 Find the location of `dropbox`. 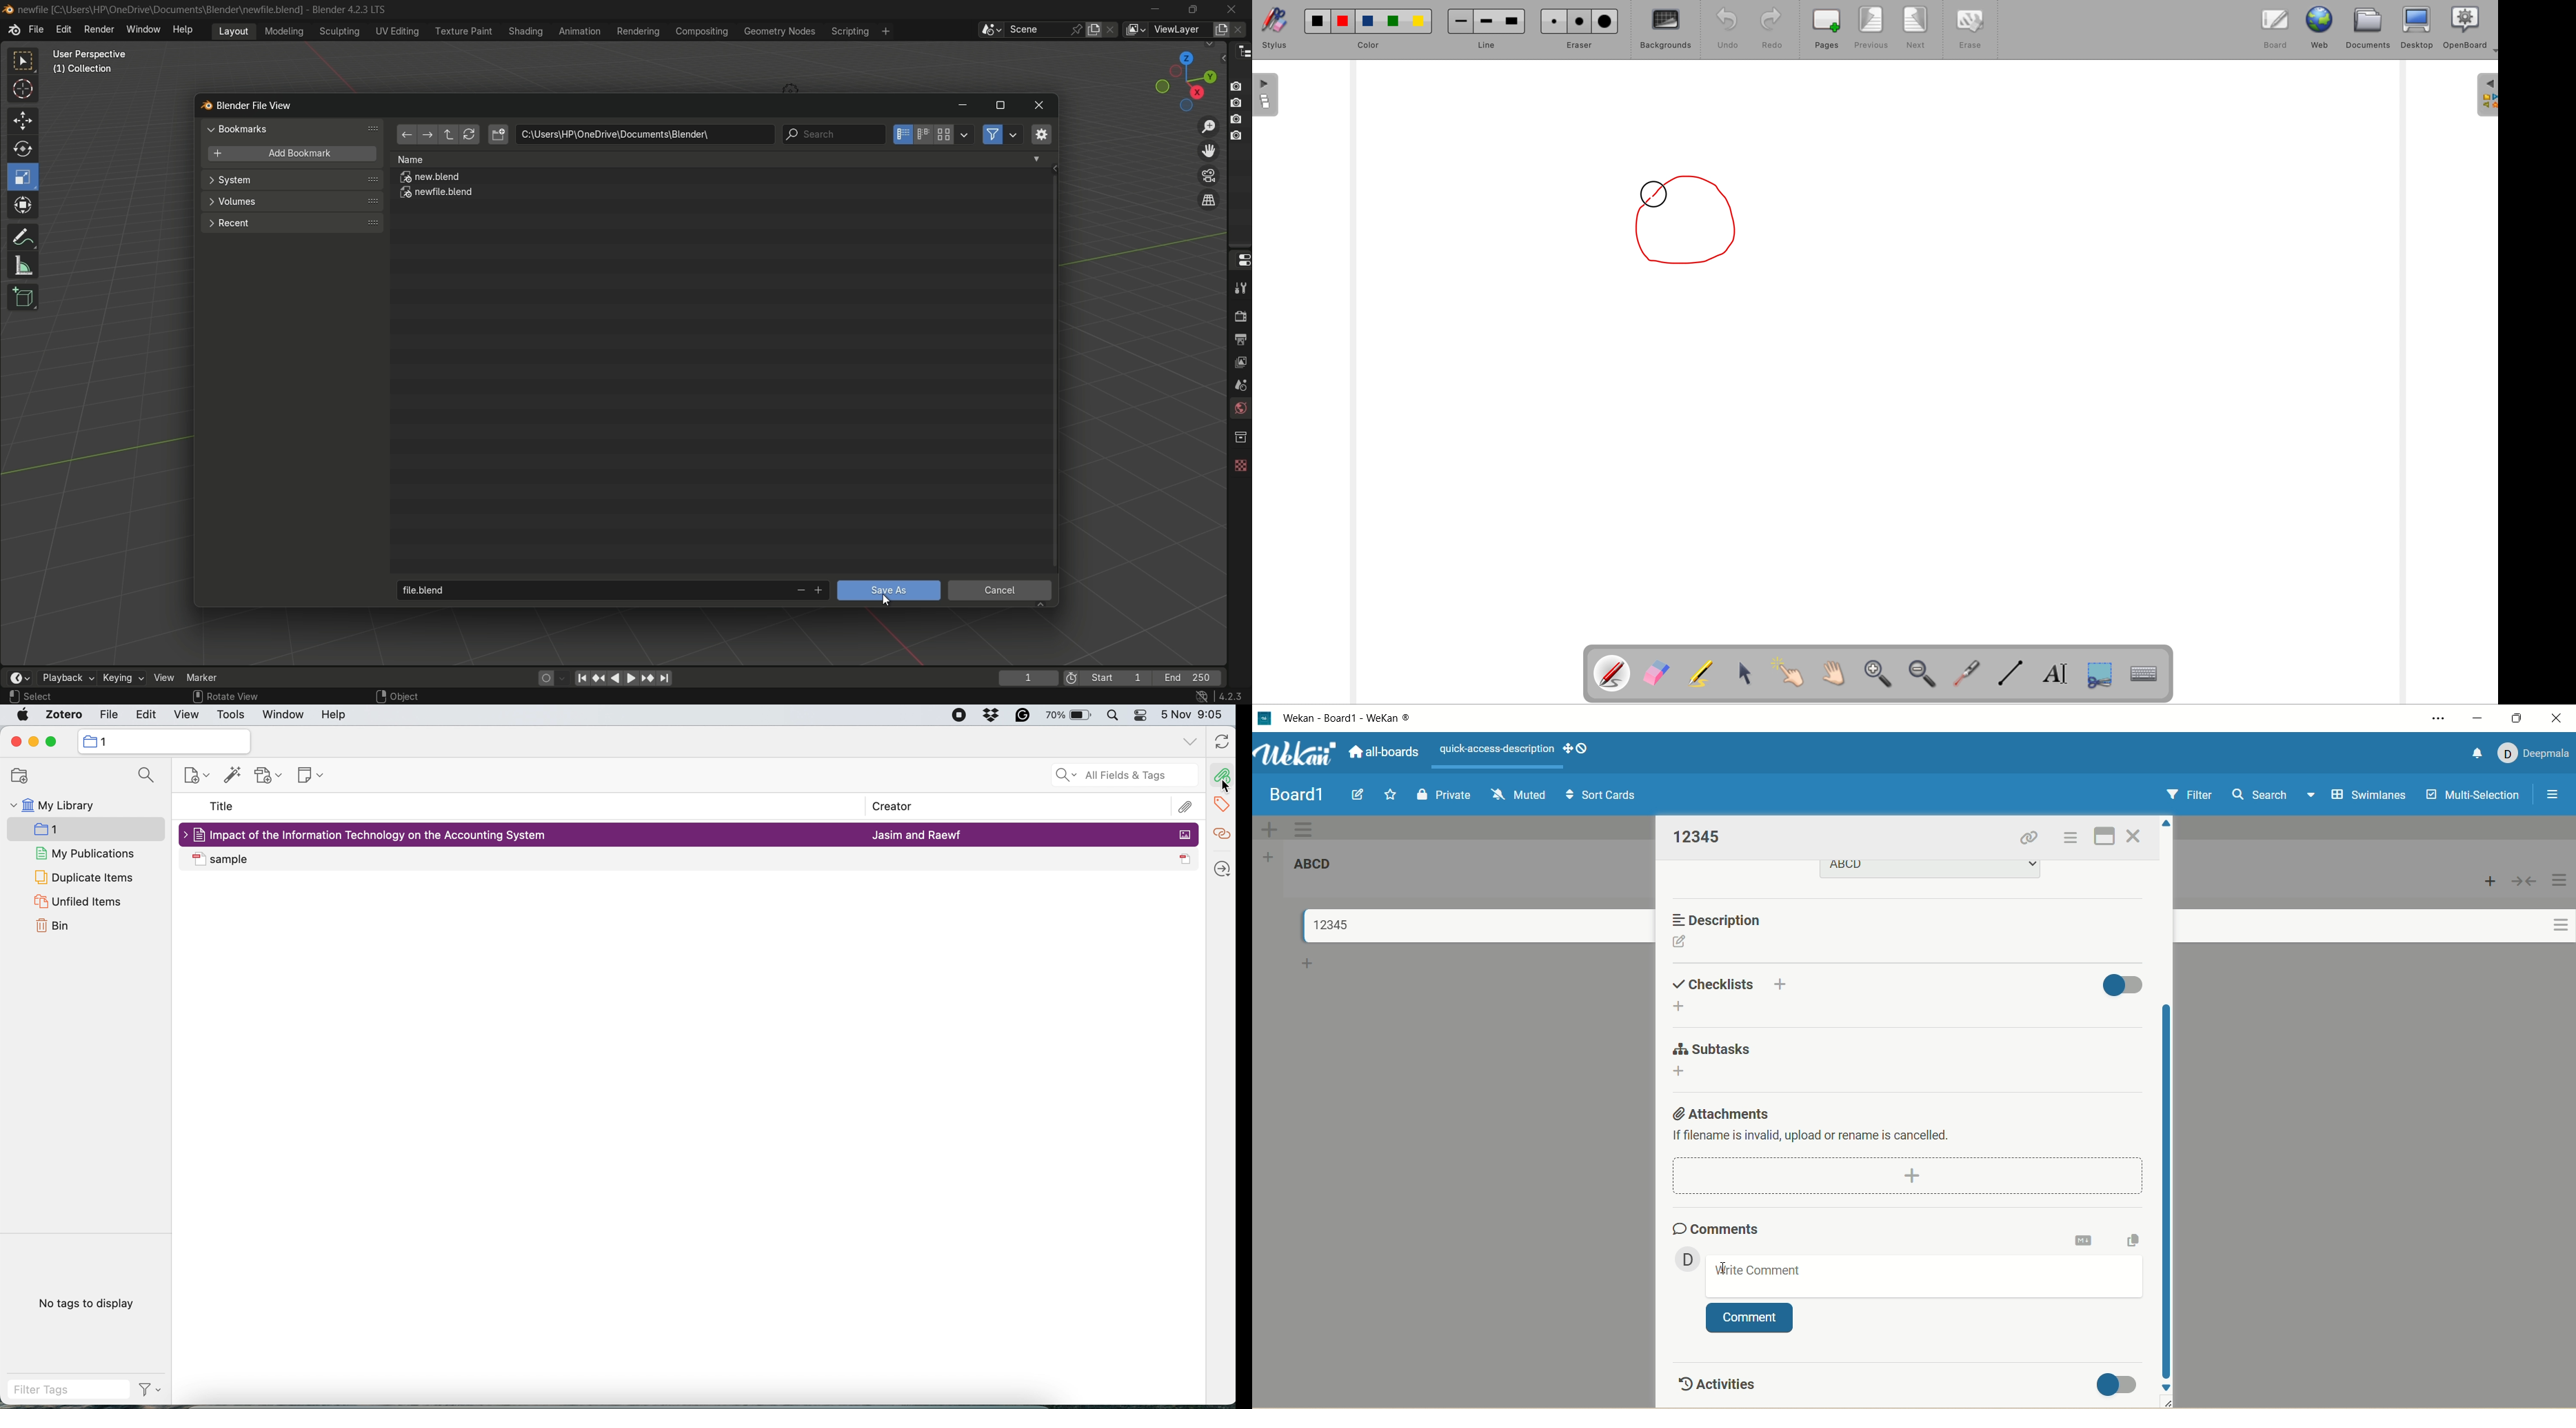

dropbox is located at coordinates (993, 717).